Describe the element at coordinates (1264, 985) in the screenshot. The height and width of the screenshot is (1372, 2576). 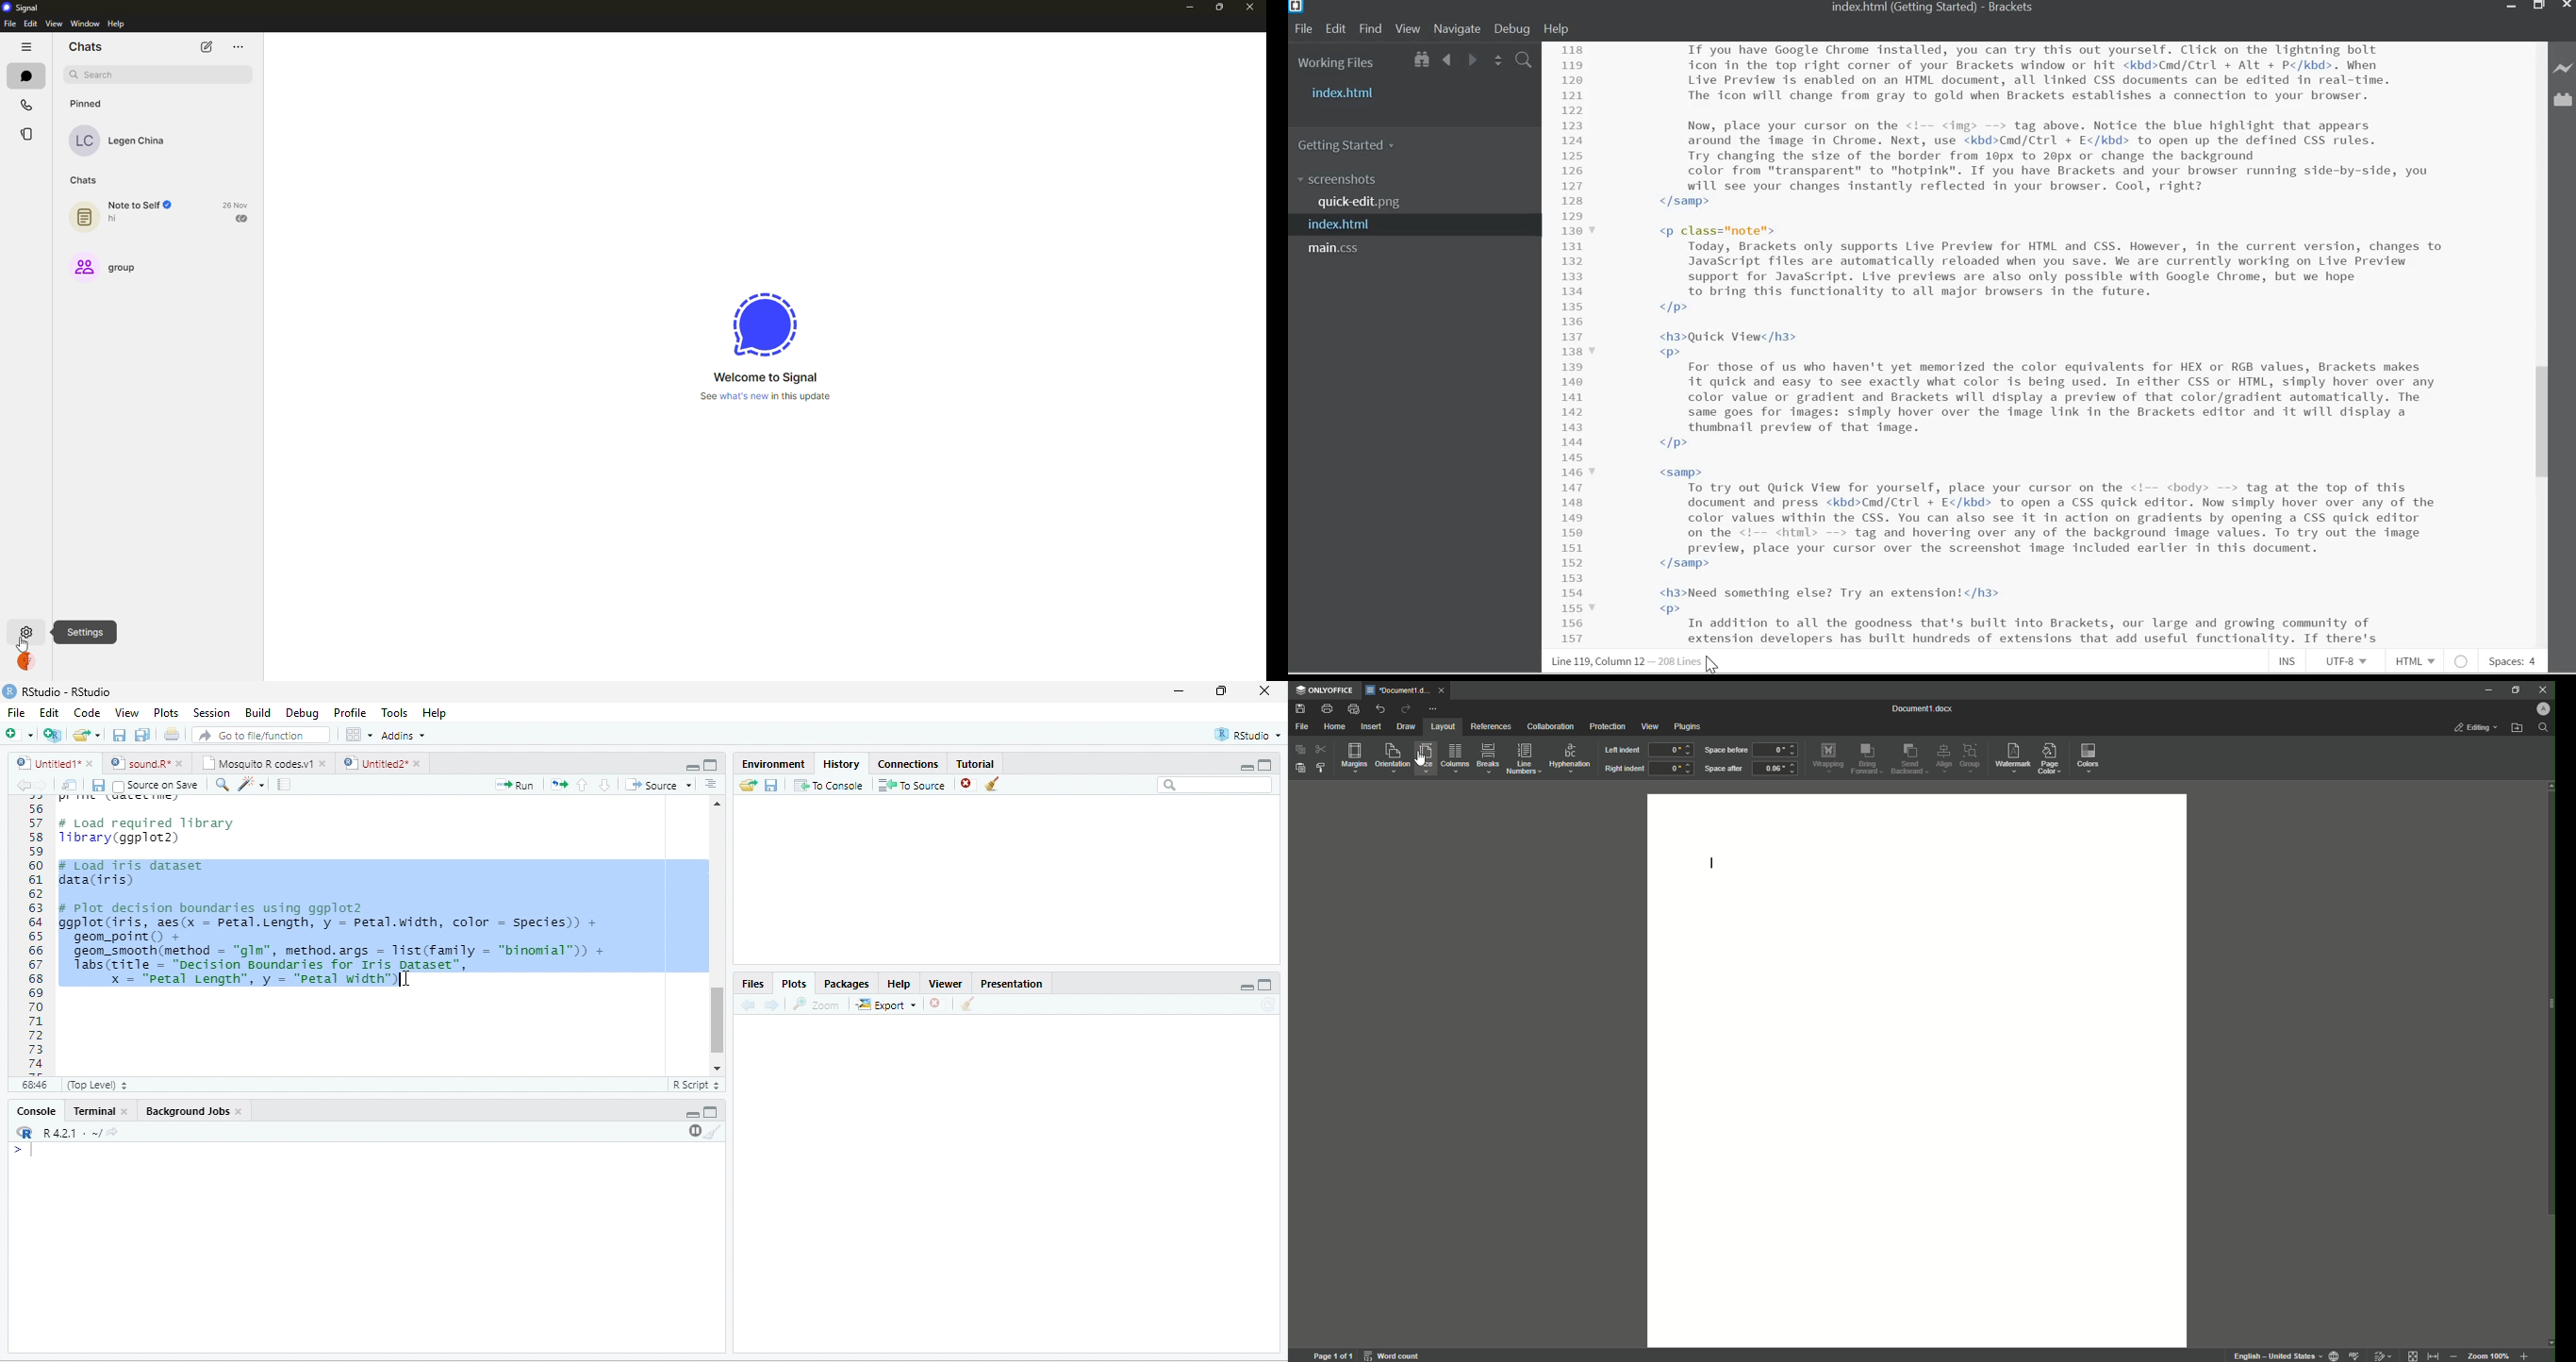
I see `Maximize` at that location.